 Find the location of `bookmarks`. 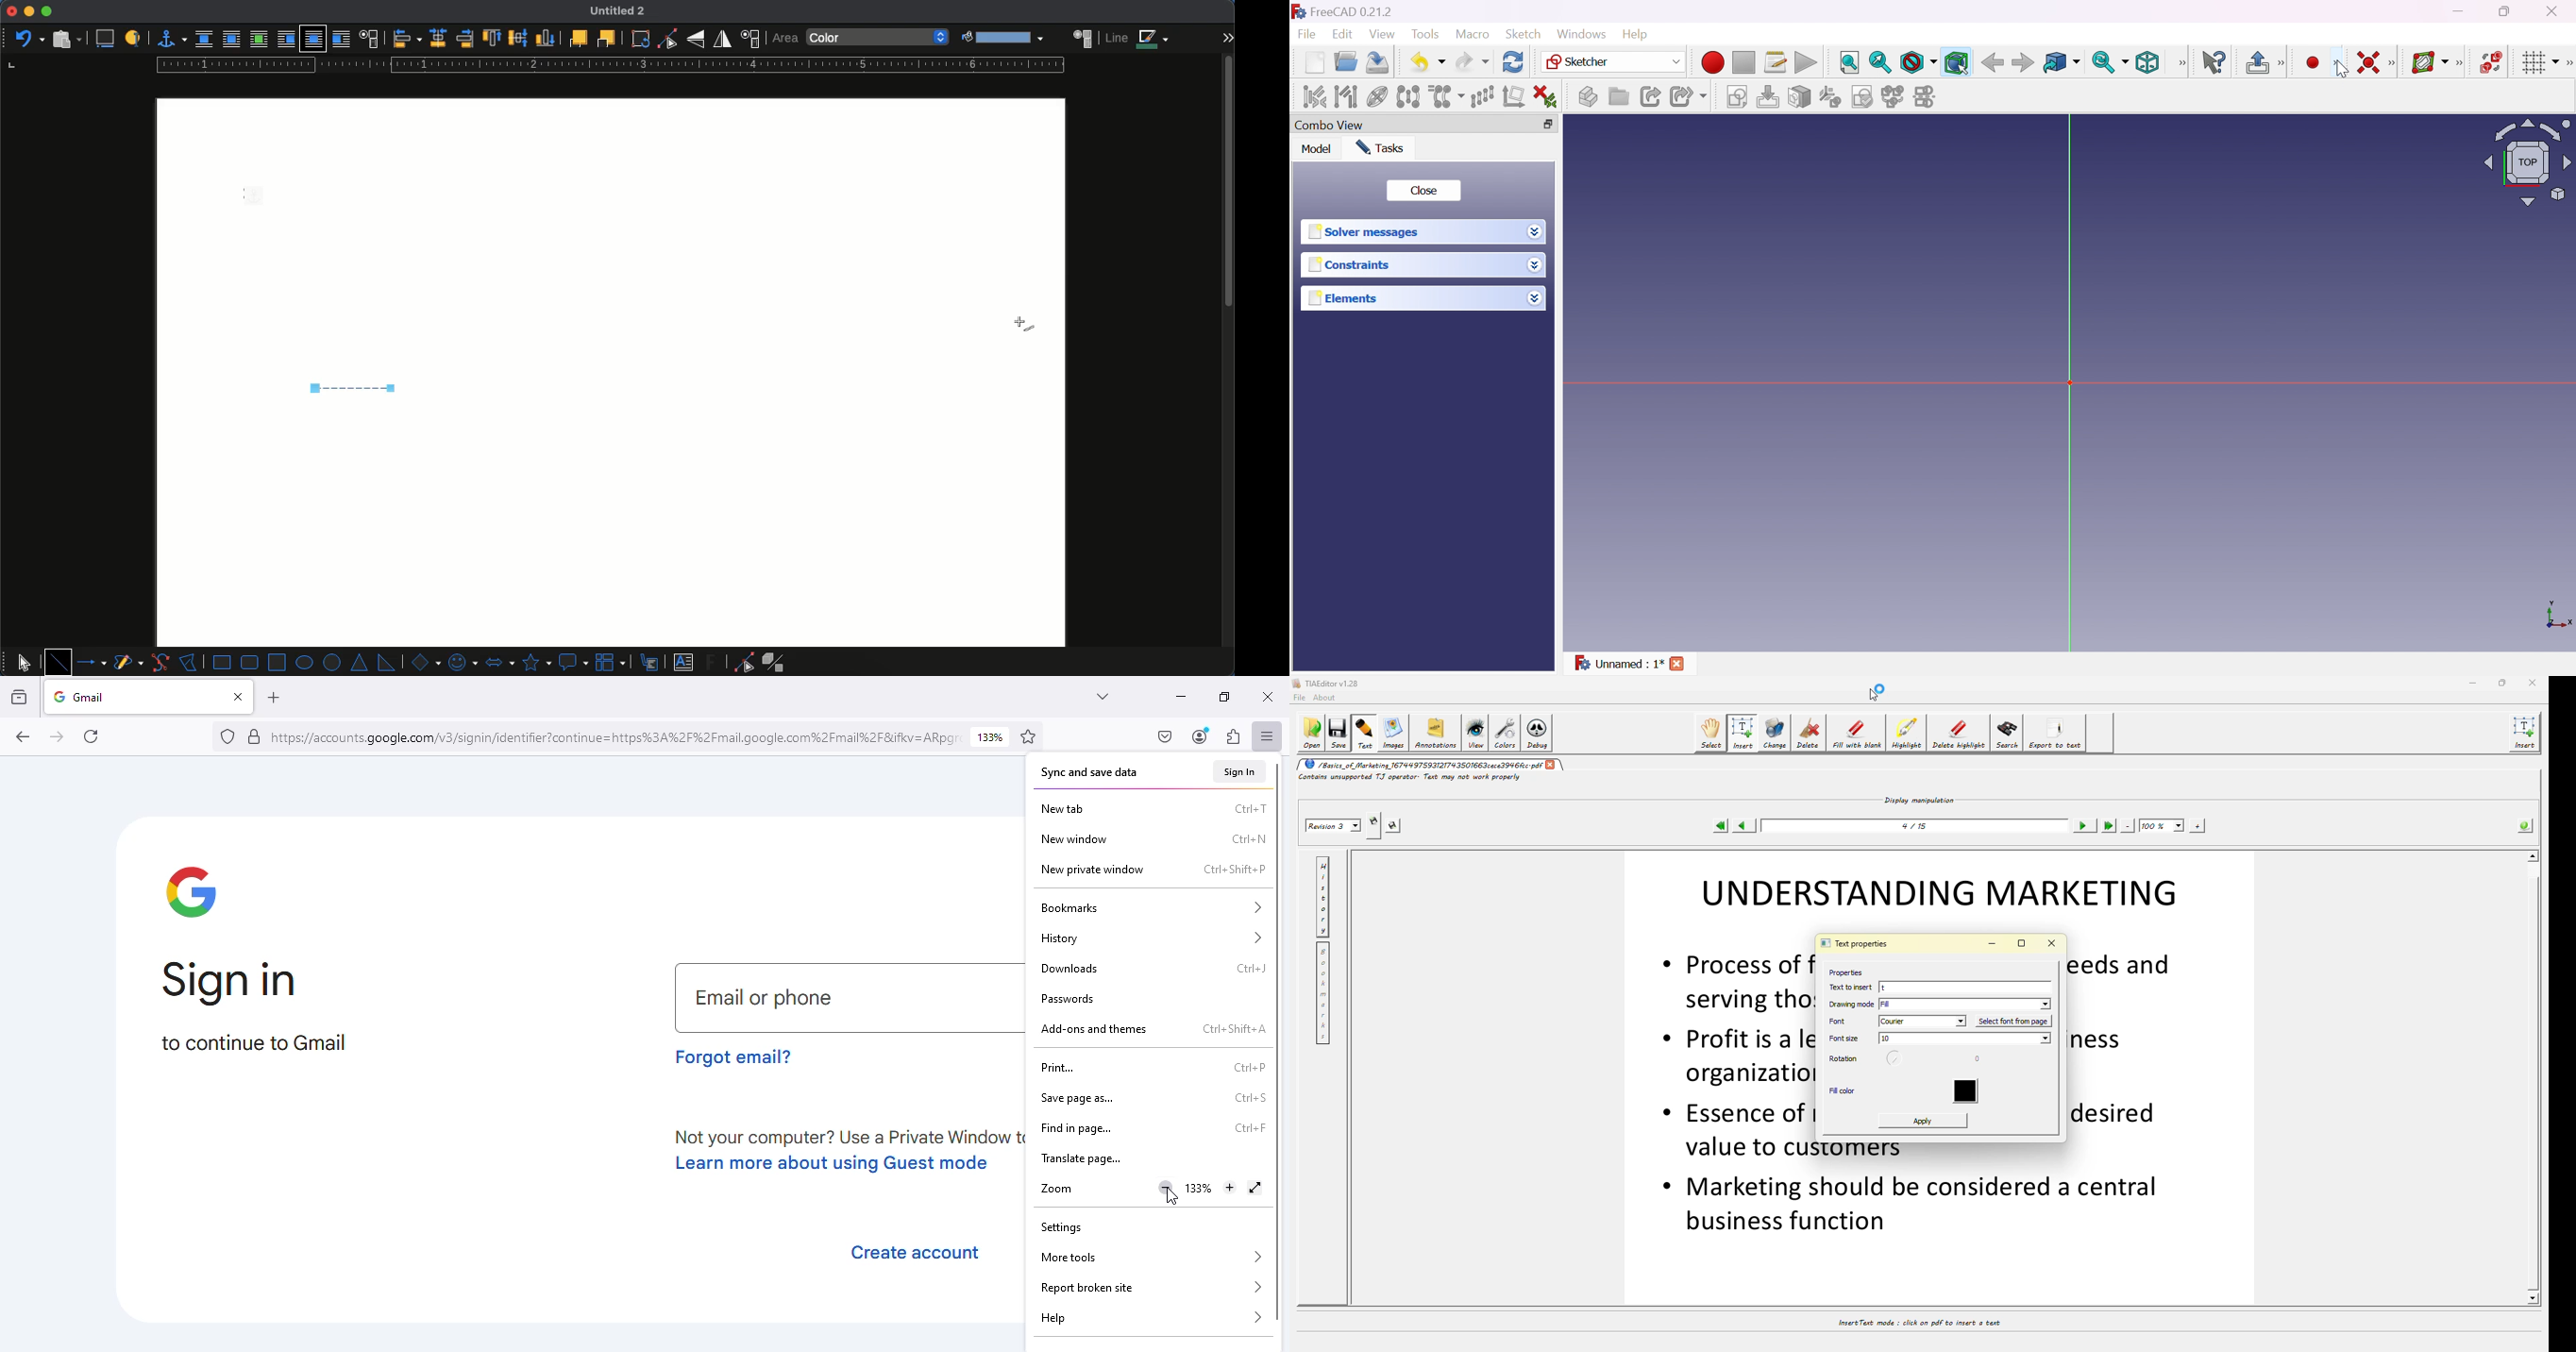

bookmarks is located at coordinates (1151, 908).